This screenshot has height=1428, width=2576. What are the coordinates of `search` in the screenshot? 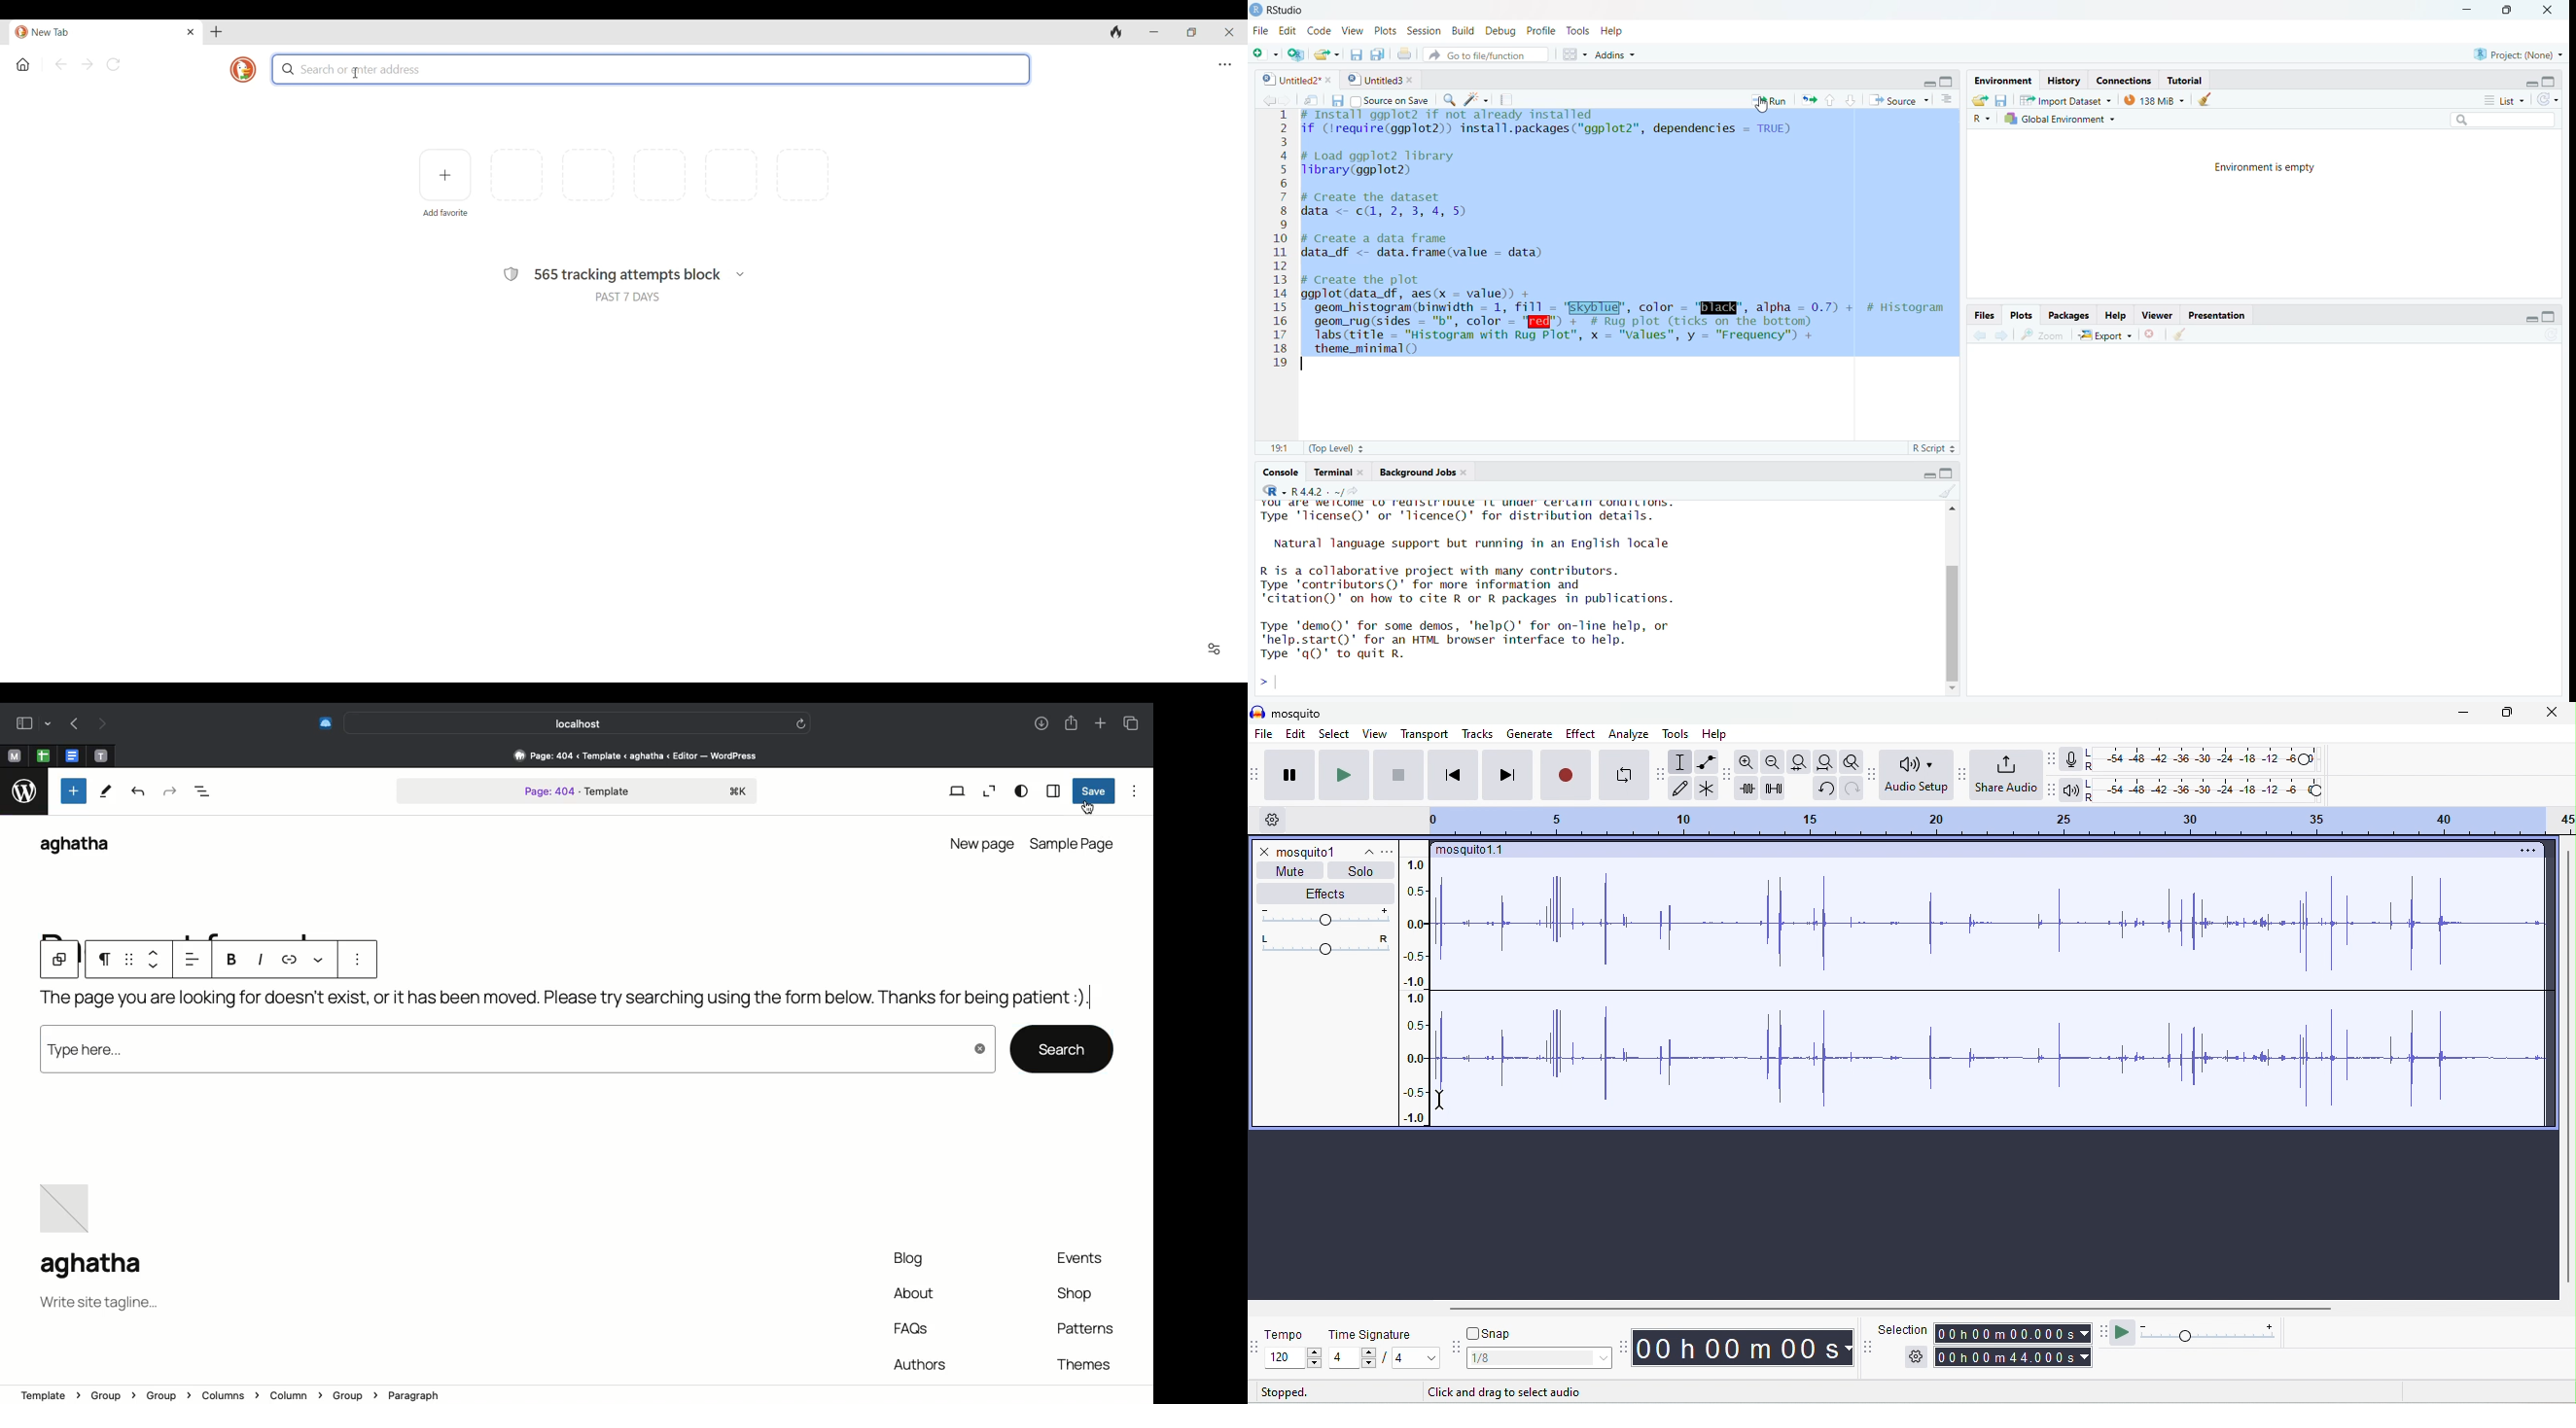 It's located at (2500, 120).